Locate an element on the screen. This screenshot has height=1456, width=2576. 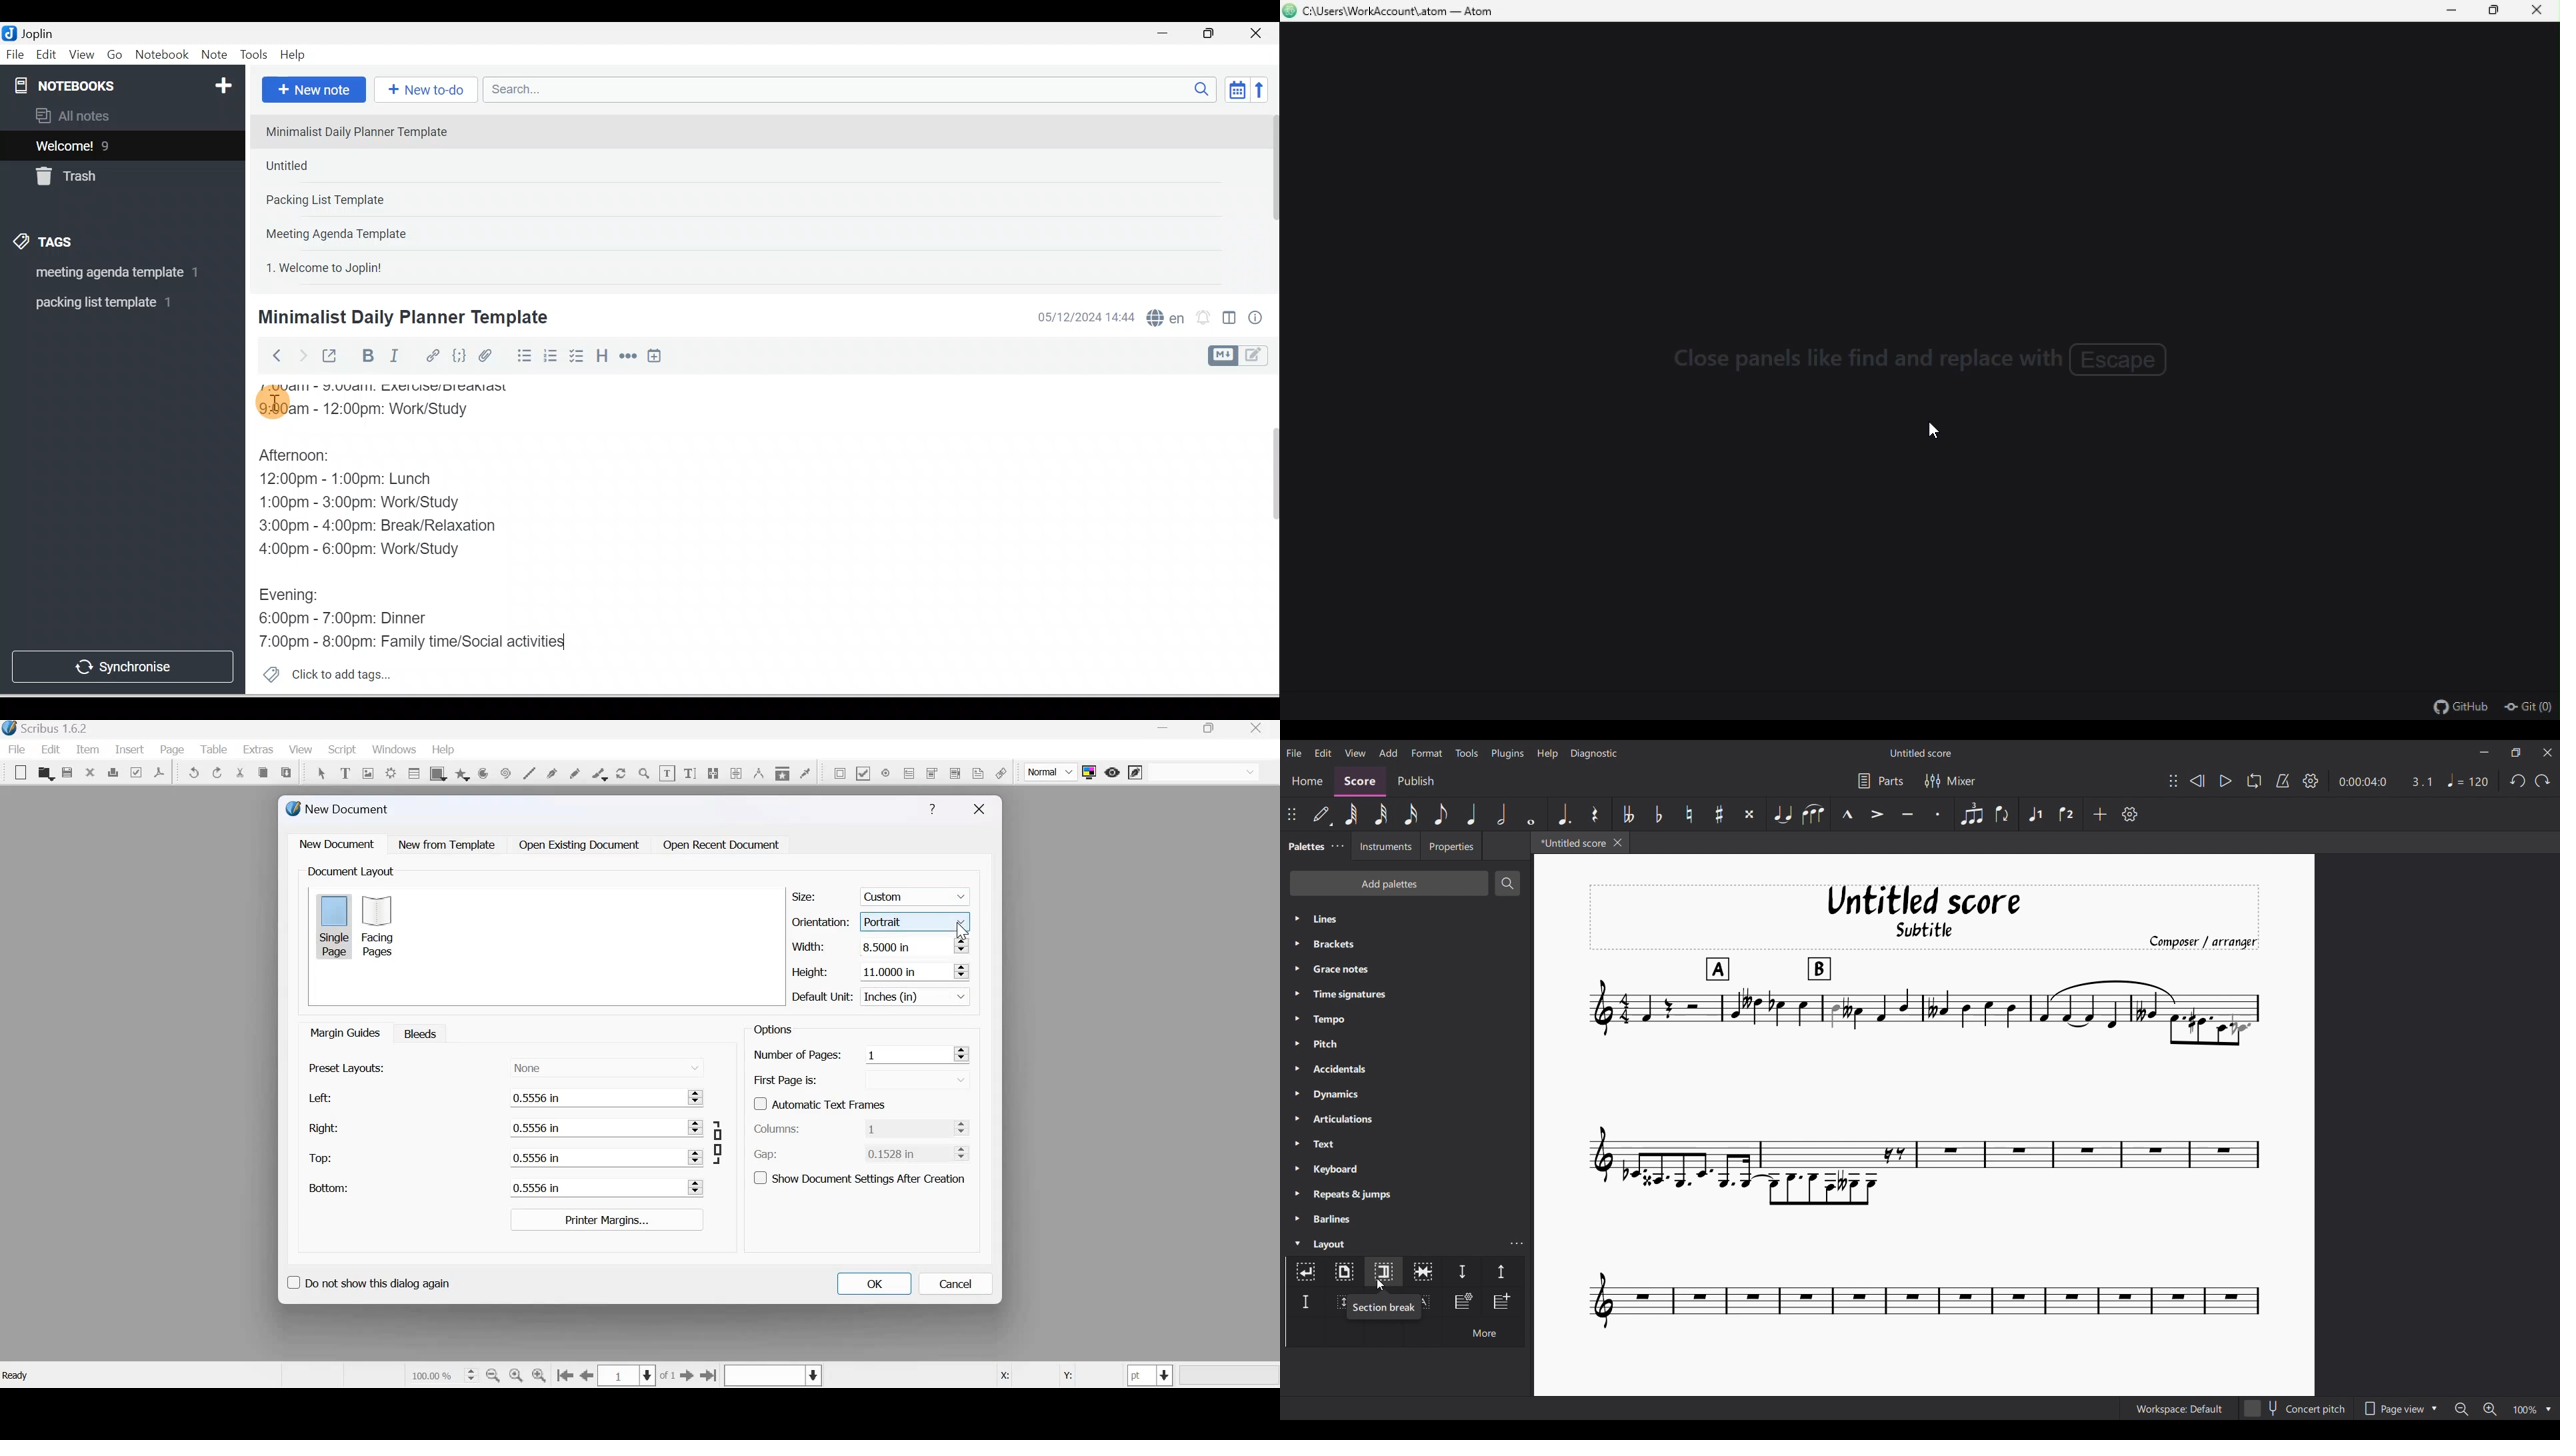
Publish section is located at coordinates (1415, 781).